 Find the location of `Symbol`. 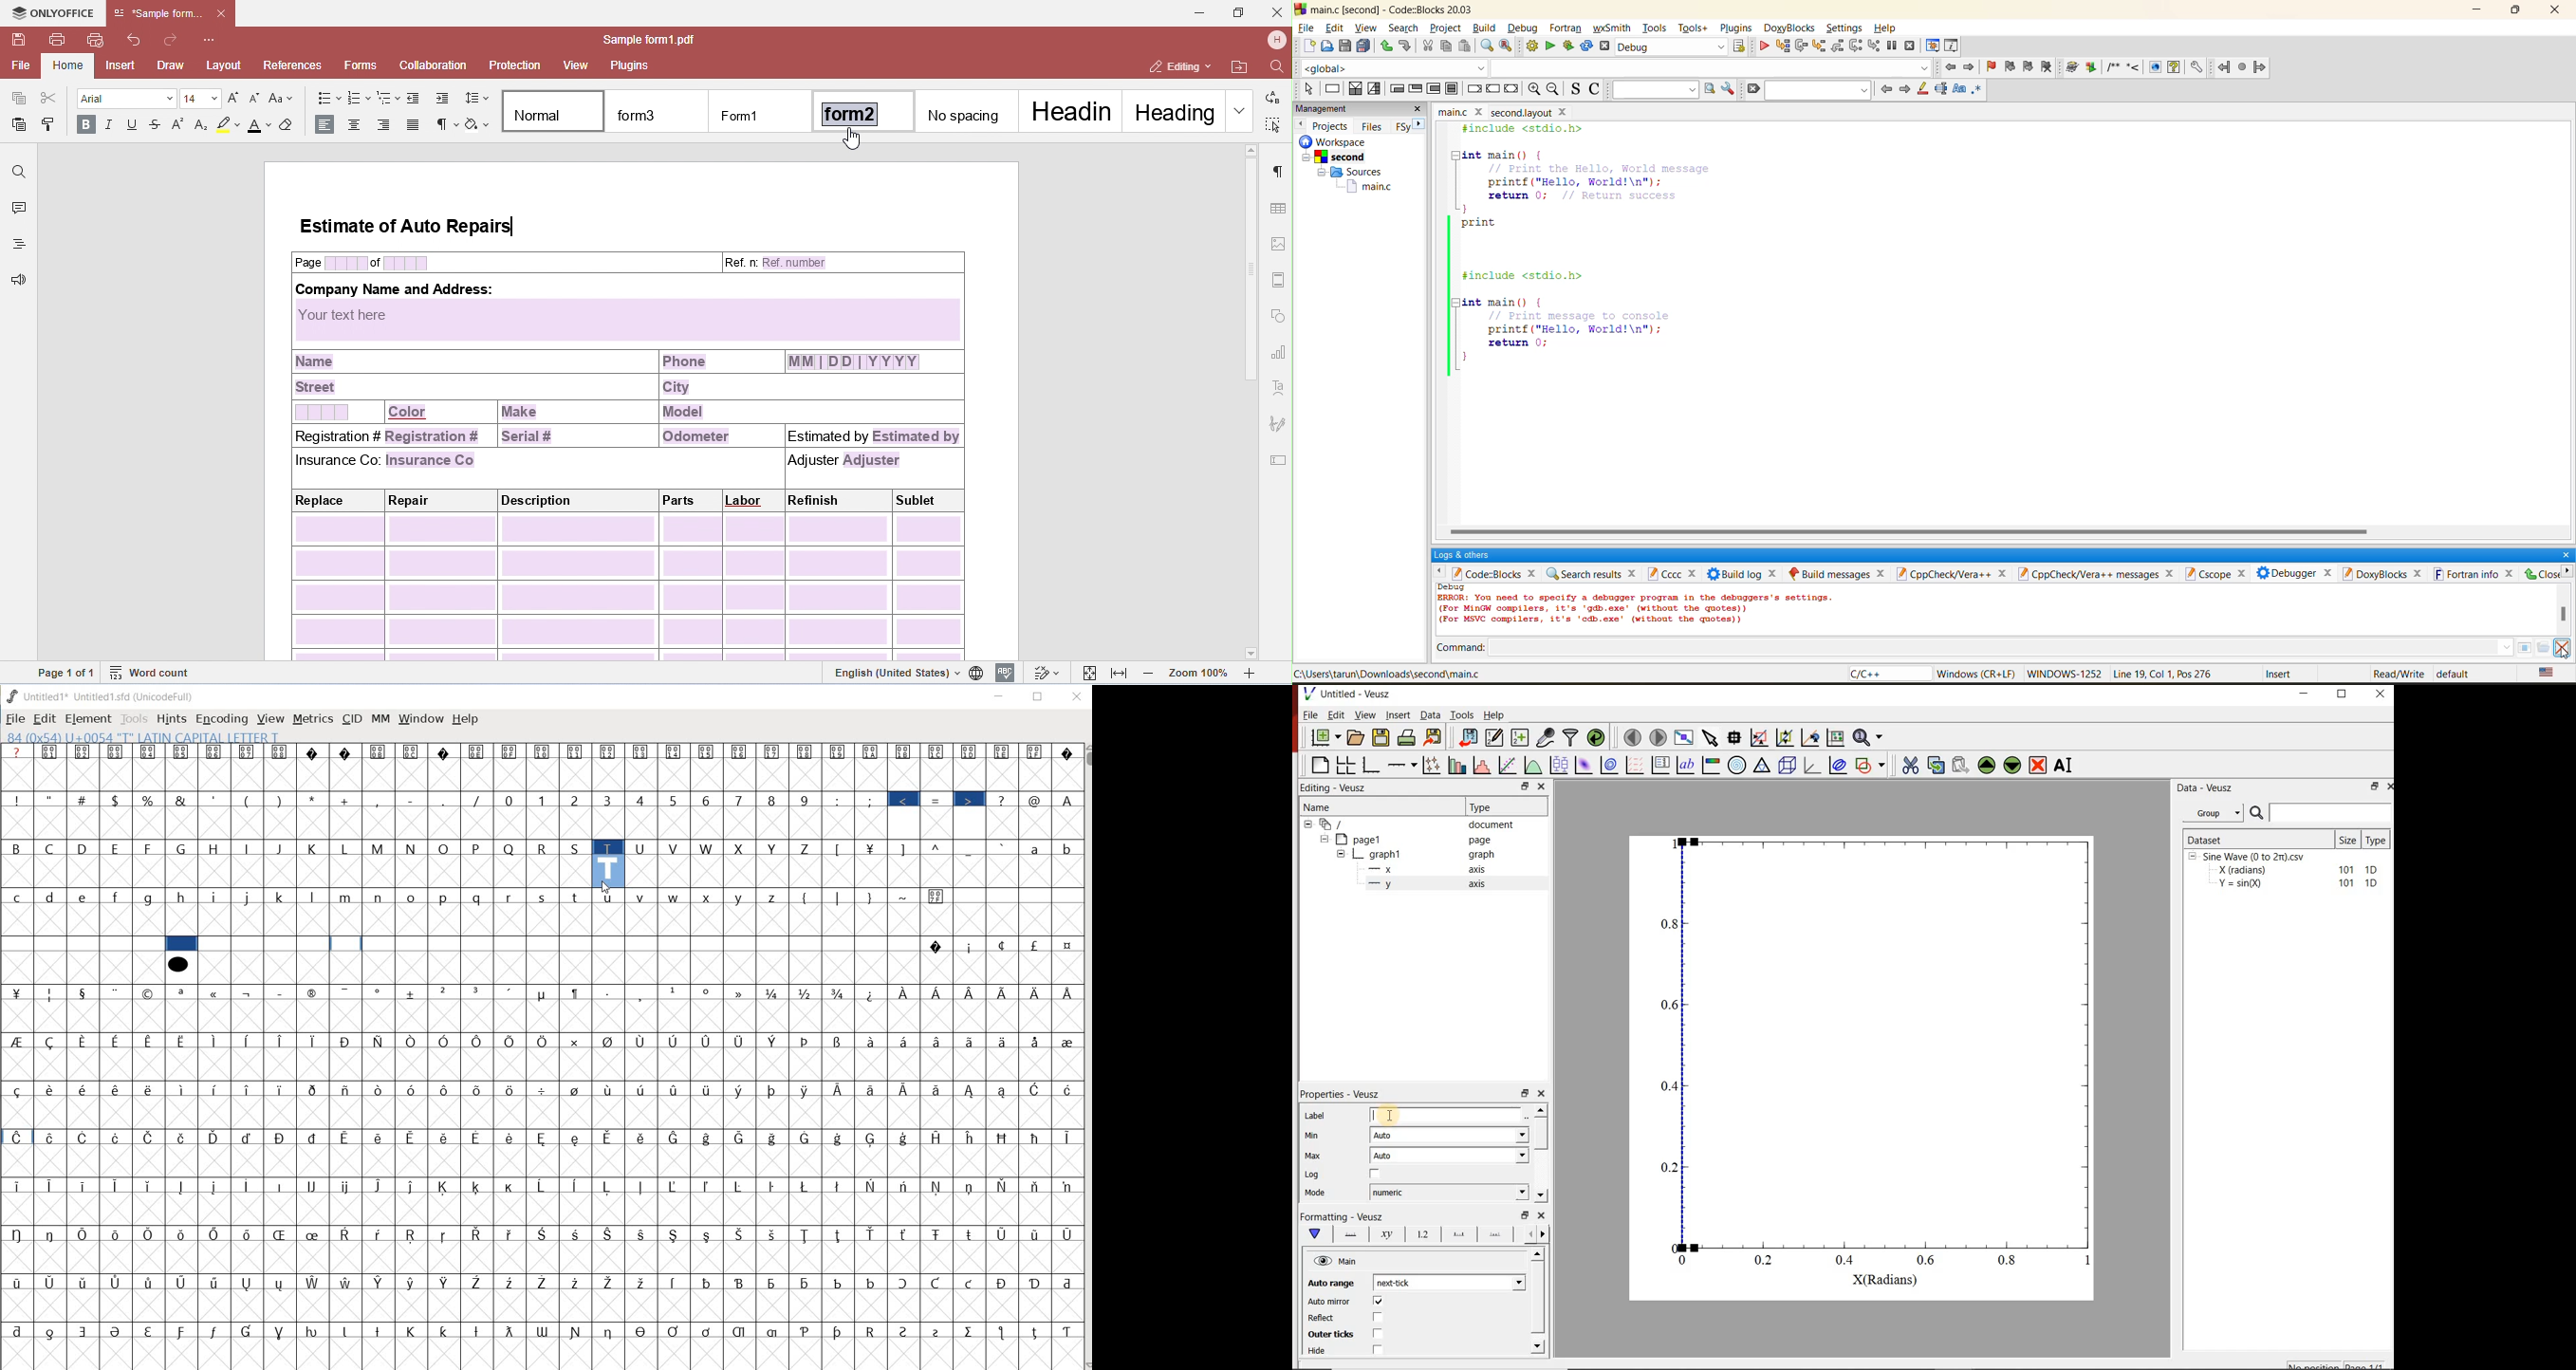

Symbol is located at coordinates (349, 1137).